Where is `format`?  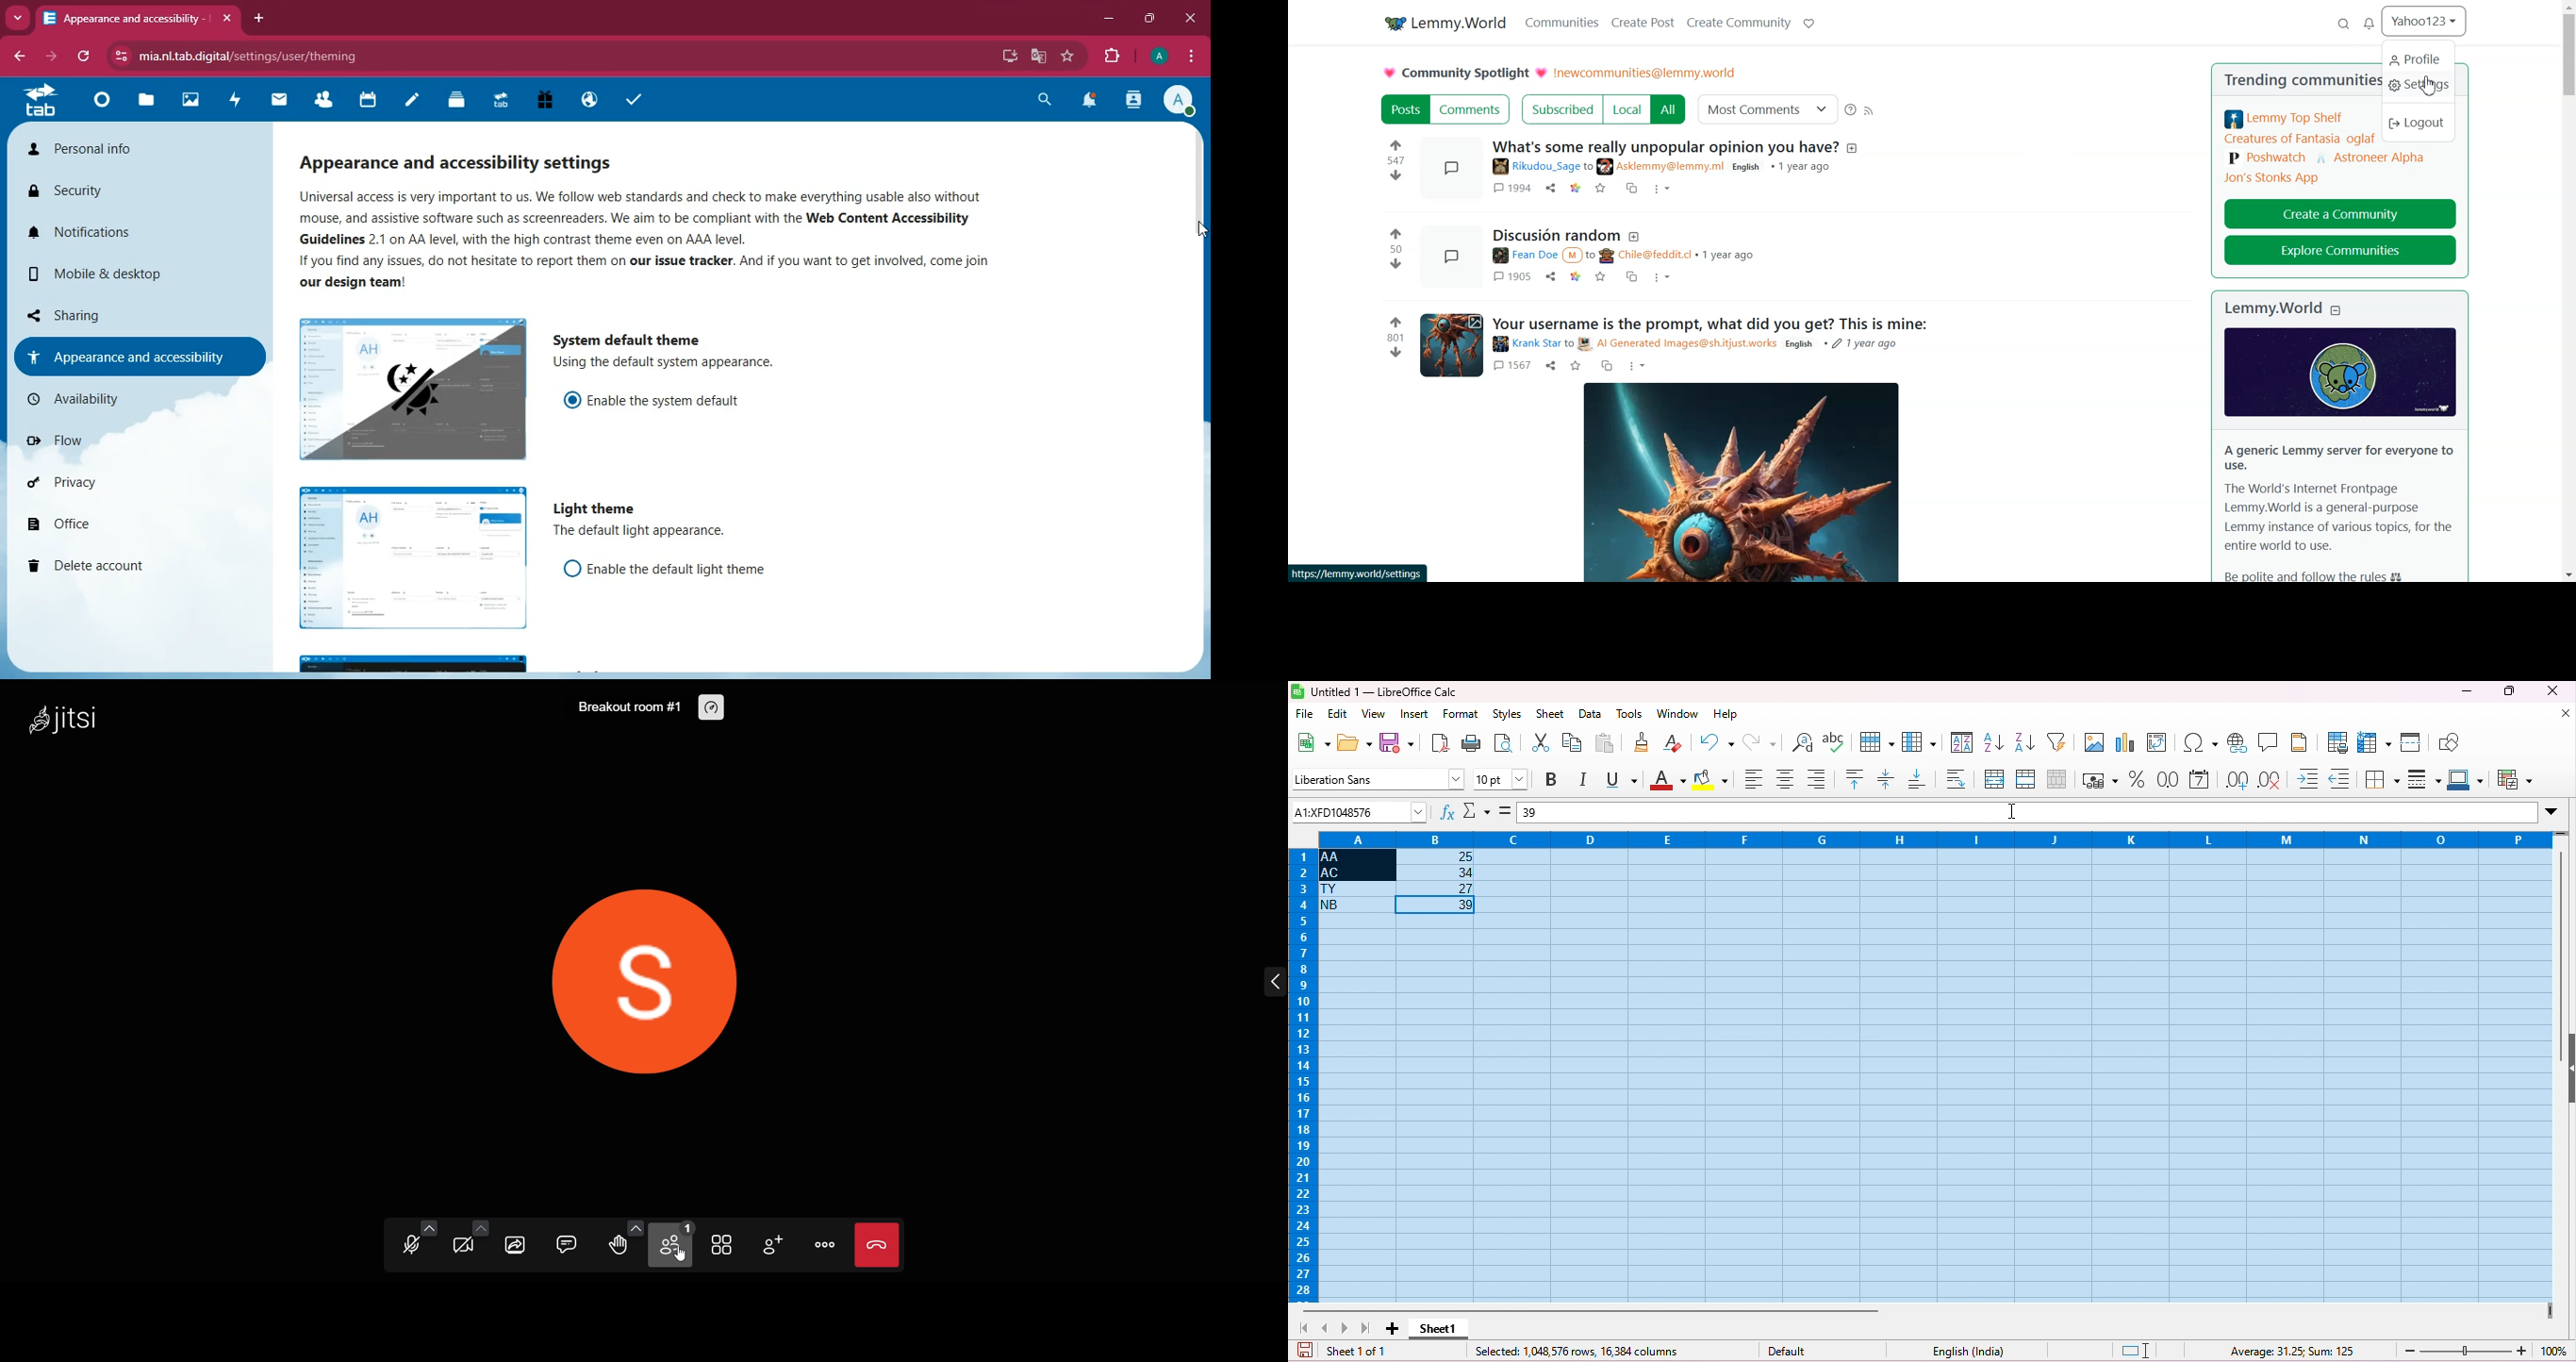
format is located at coordinates (1461, 715).